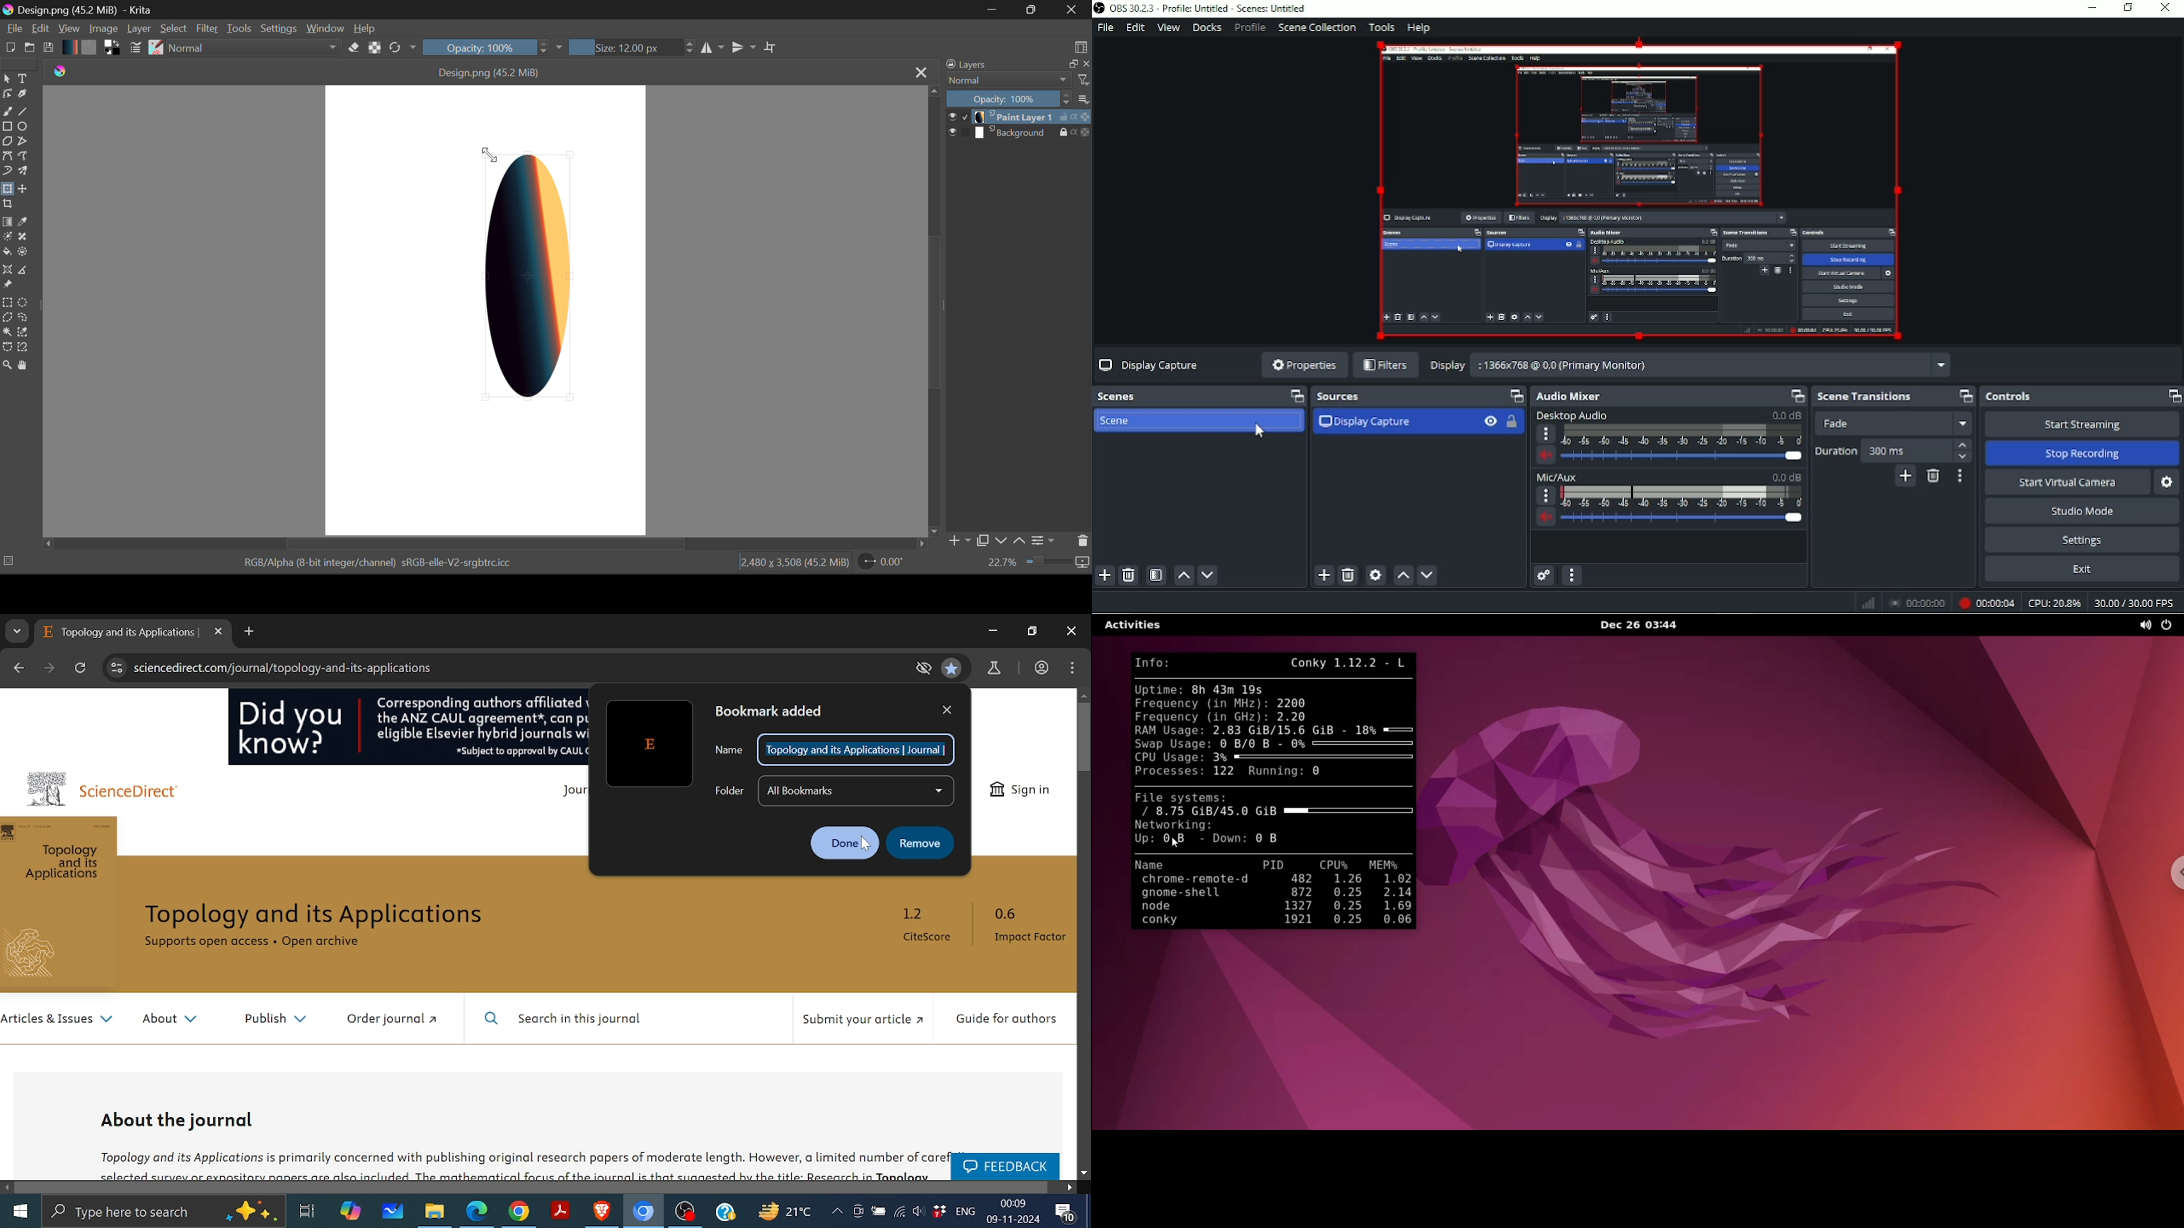  What do you see at coordinates (958, 541) in the screenshot?
I see `Add Layer` at bounding box center [958, 541].